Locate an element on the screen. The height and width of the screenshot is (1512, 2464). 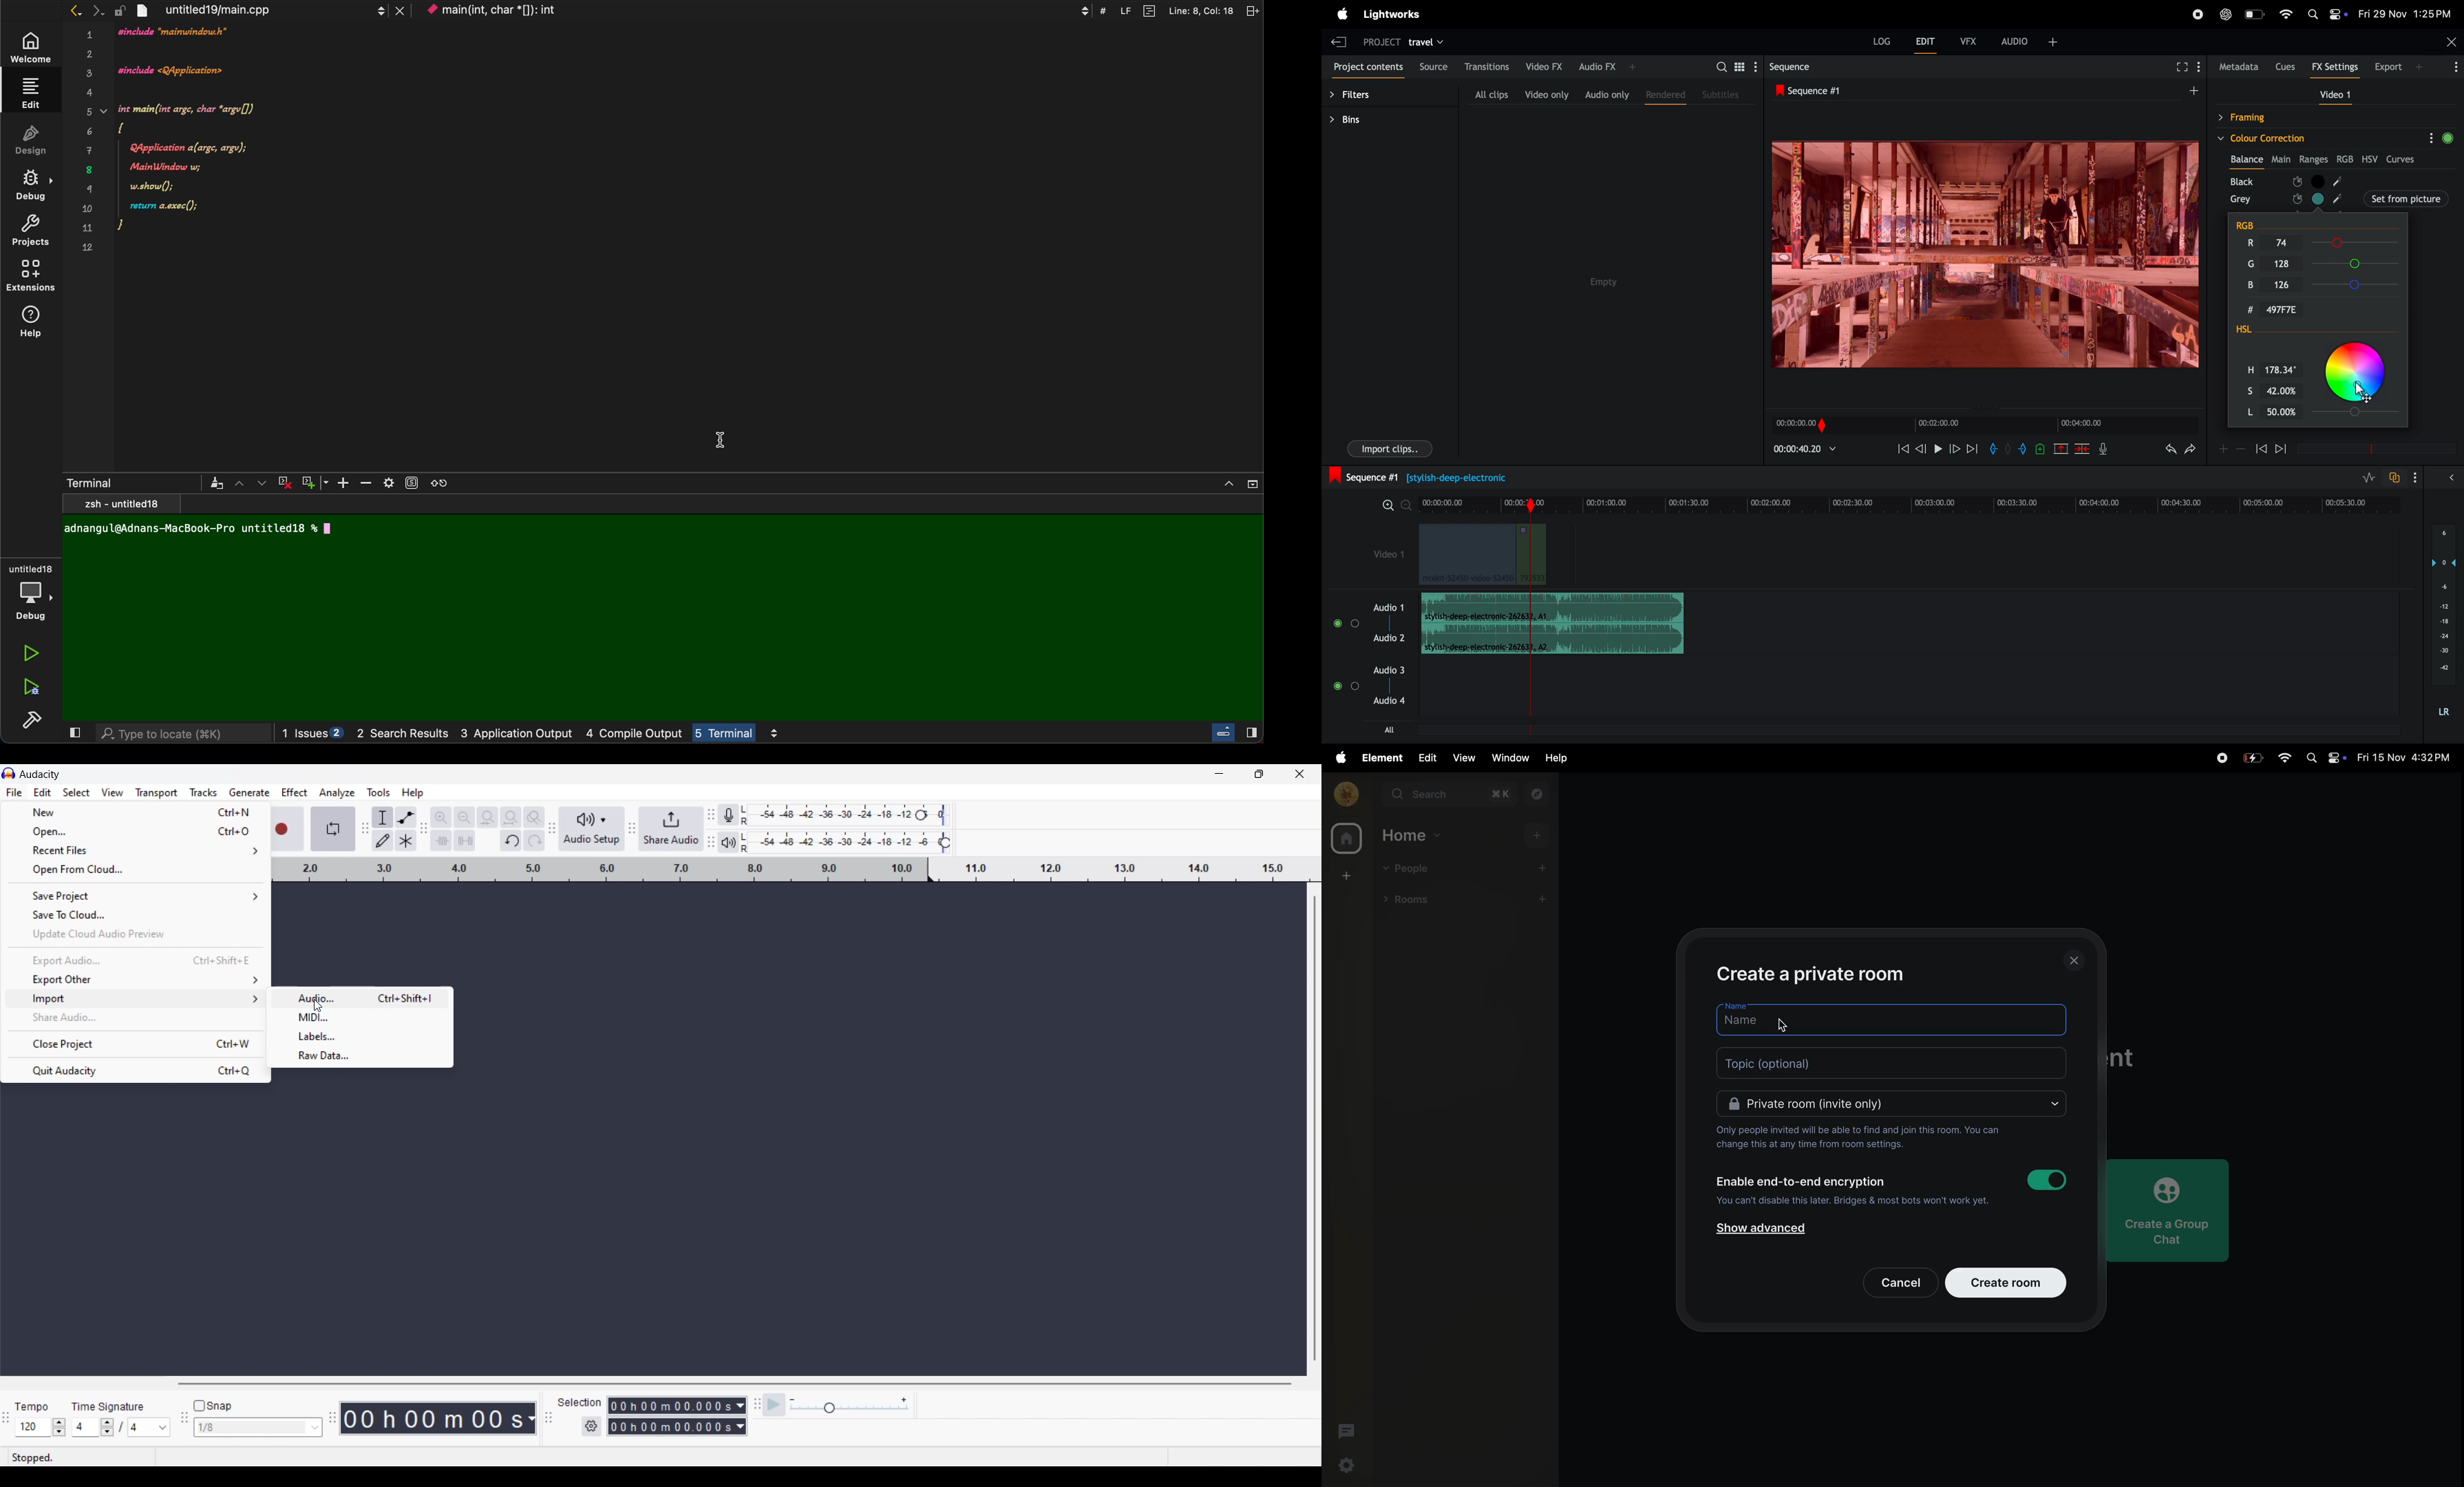
home is located at coordinates (1344, 838).